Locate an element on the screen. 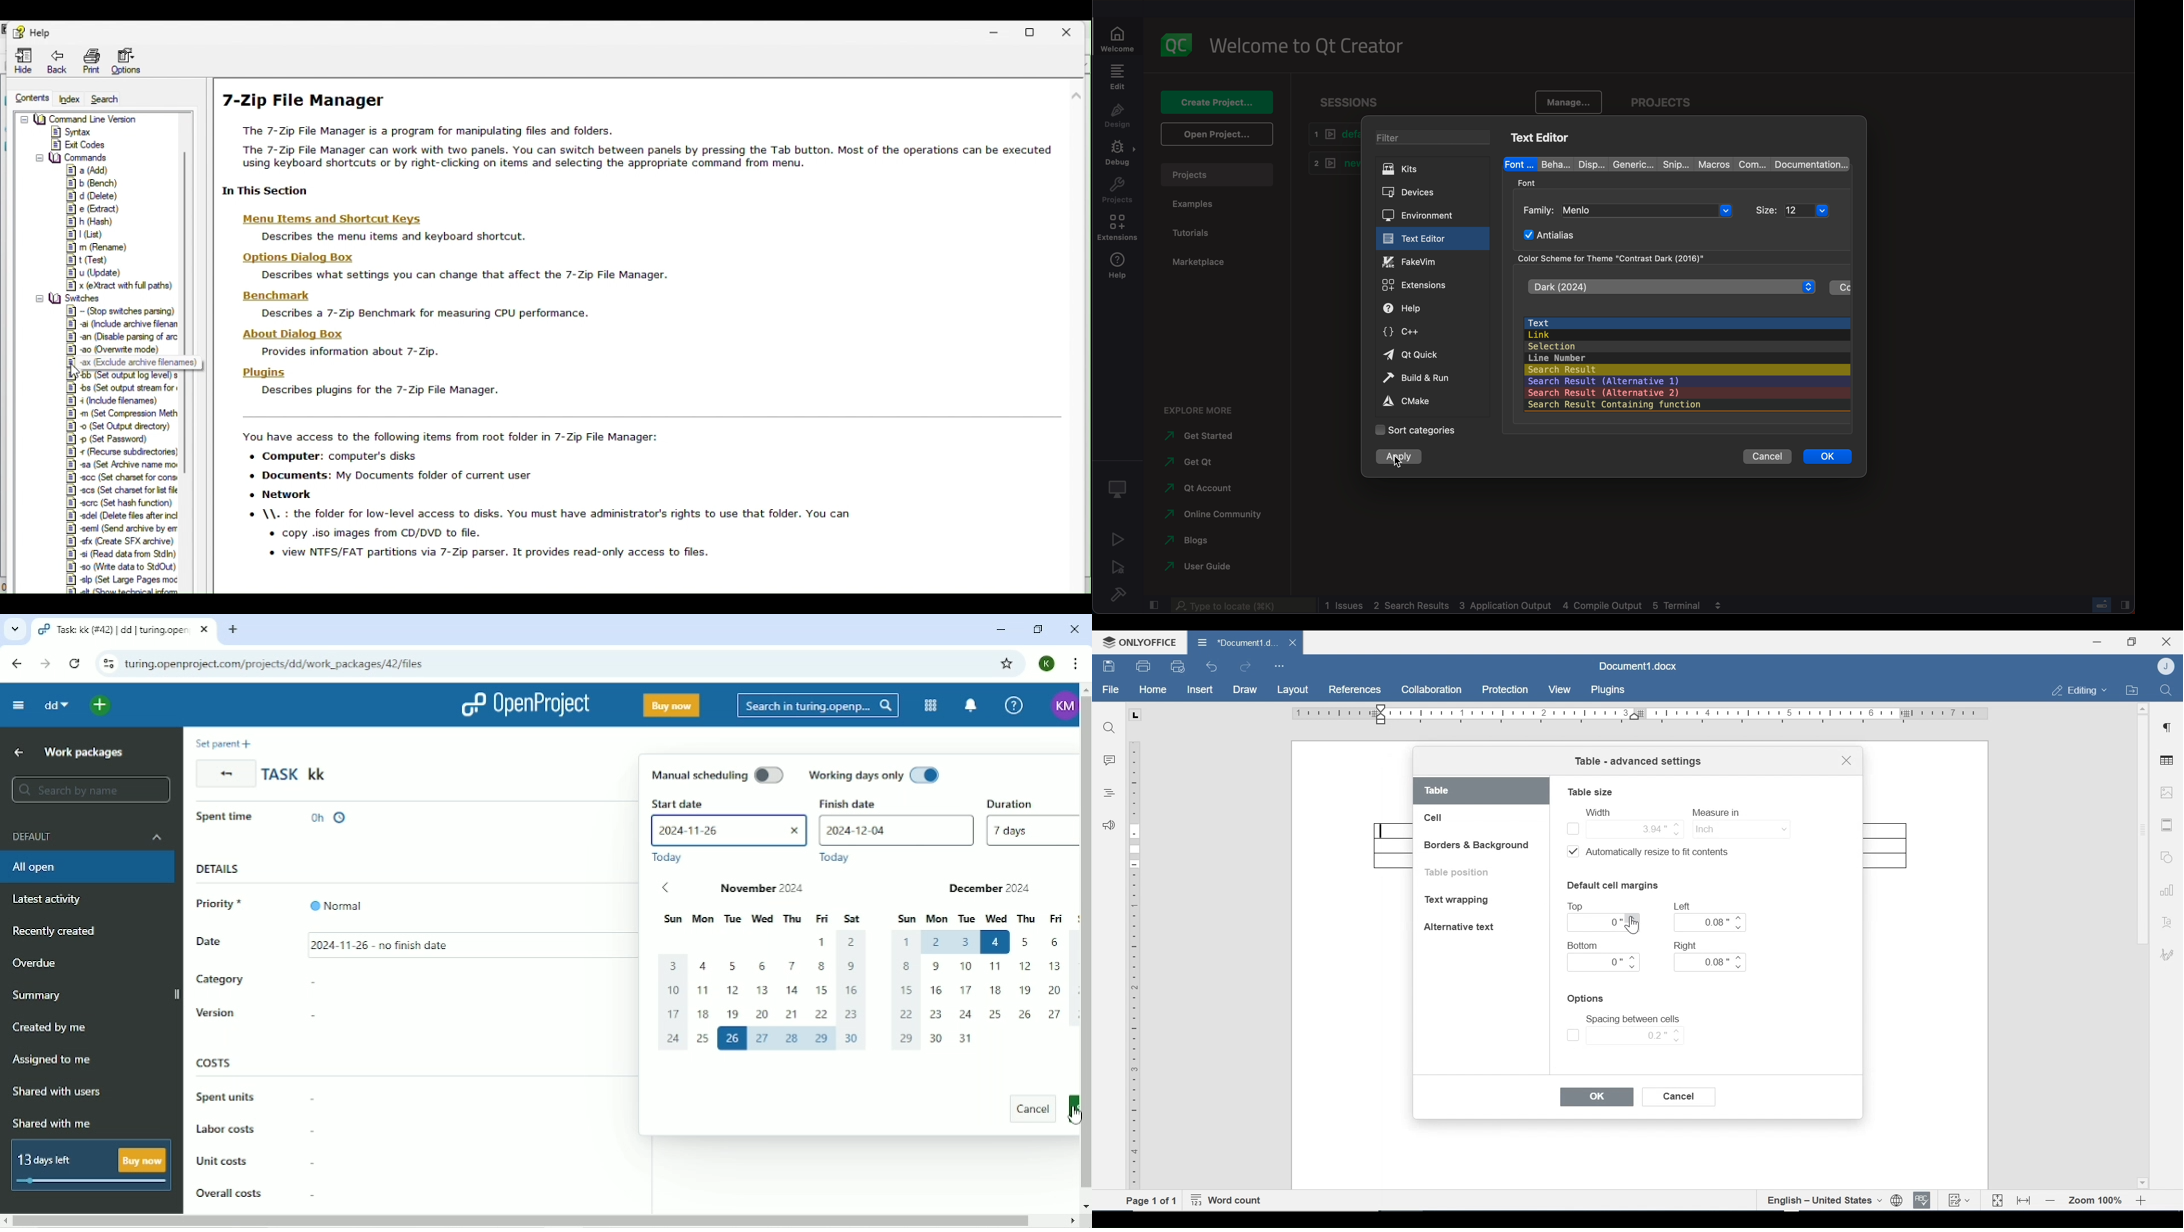 Image resolution: width=2184 pixels, height=1232 pixels. Scroll bar is located at coordinates (2142, 829).